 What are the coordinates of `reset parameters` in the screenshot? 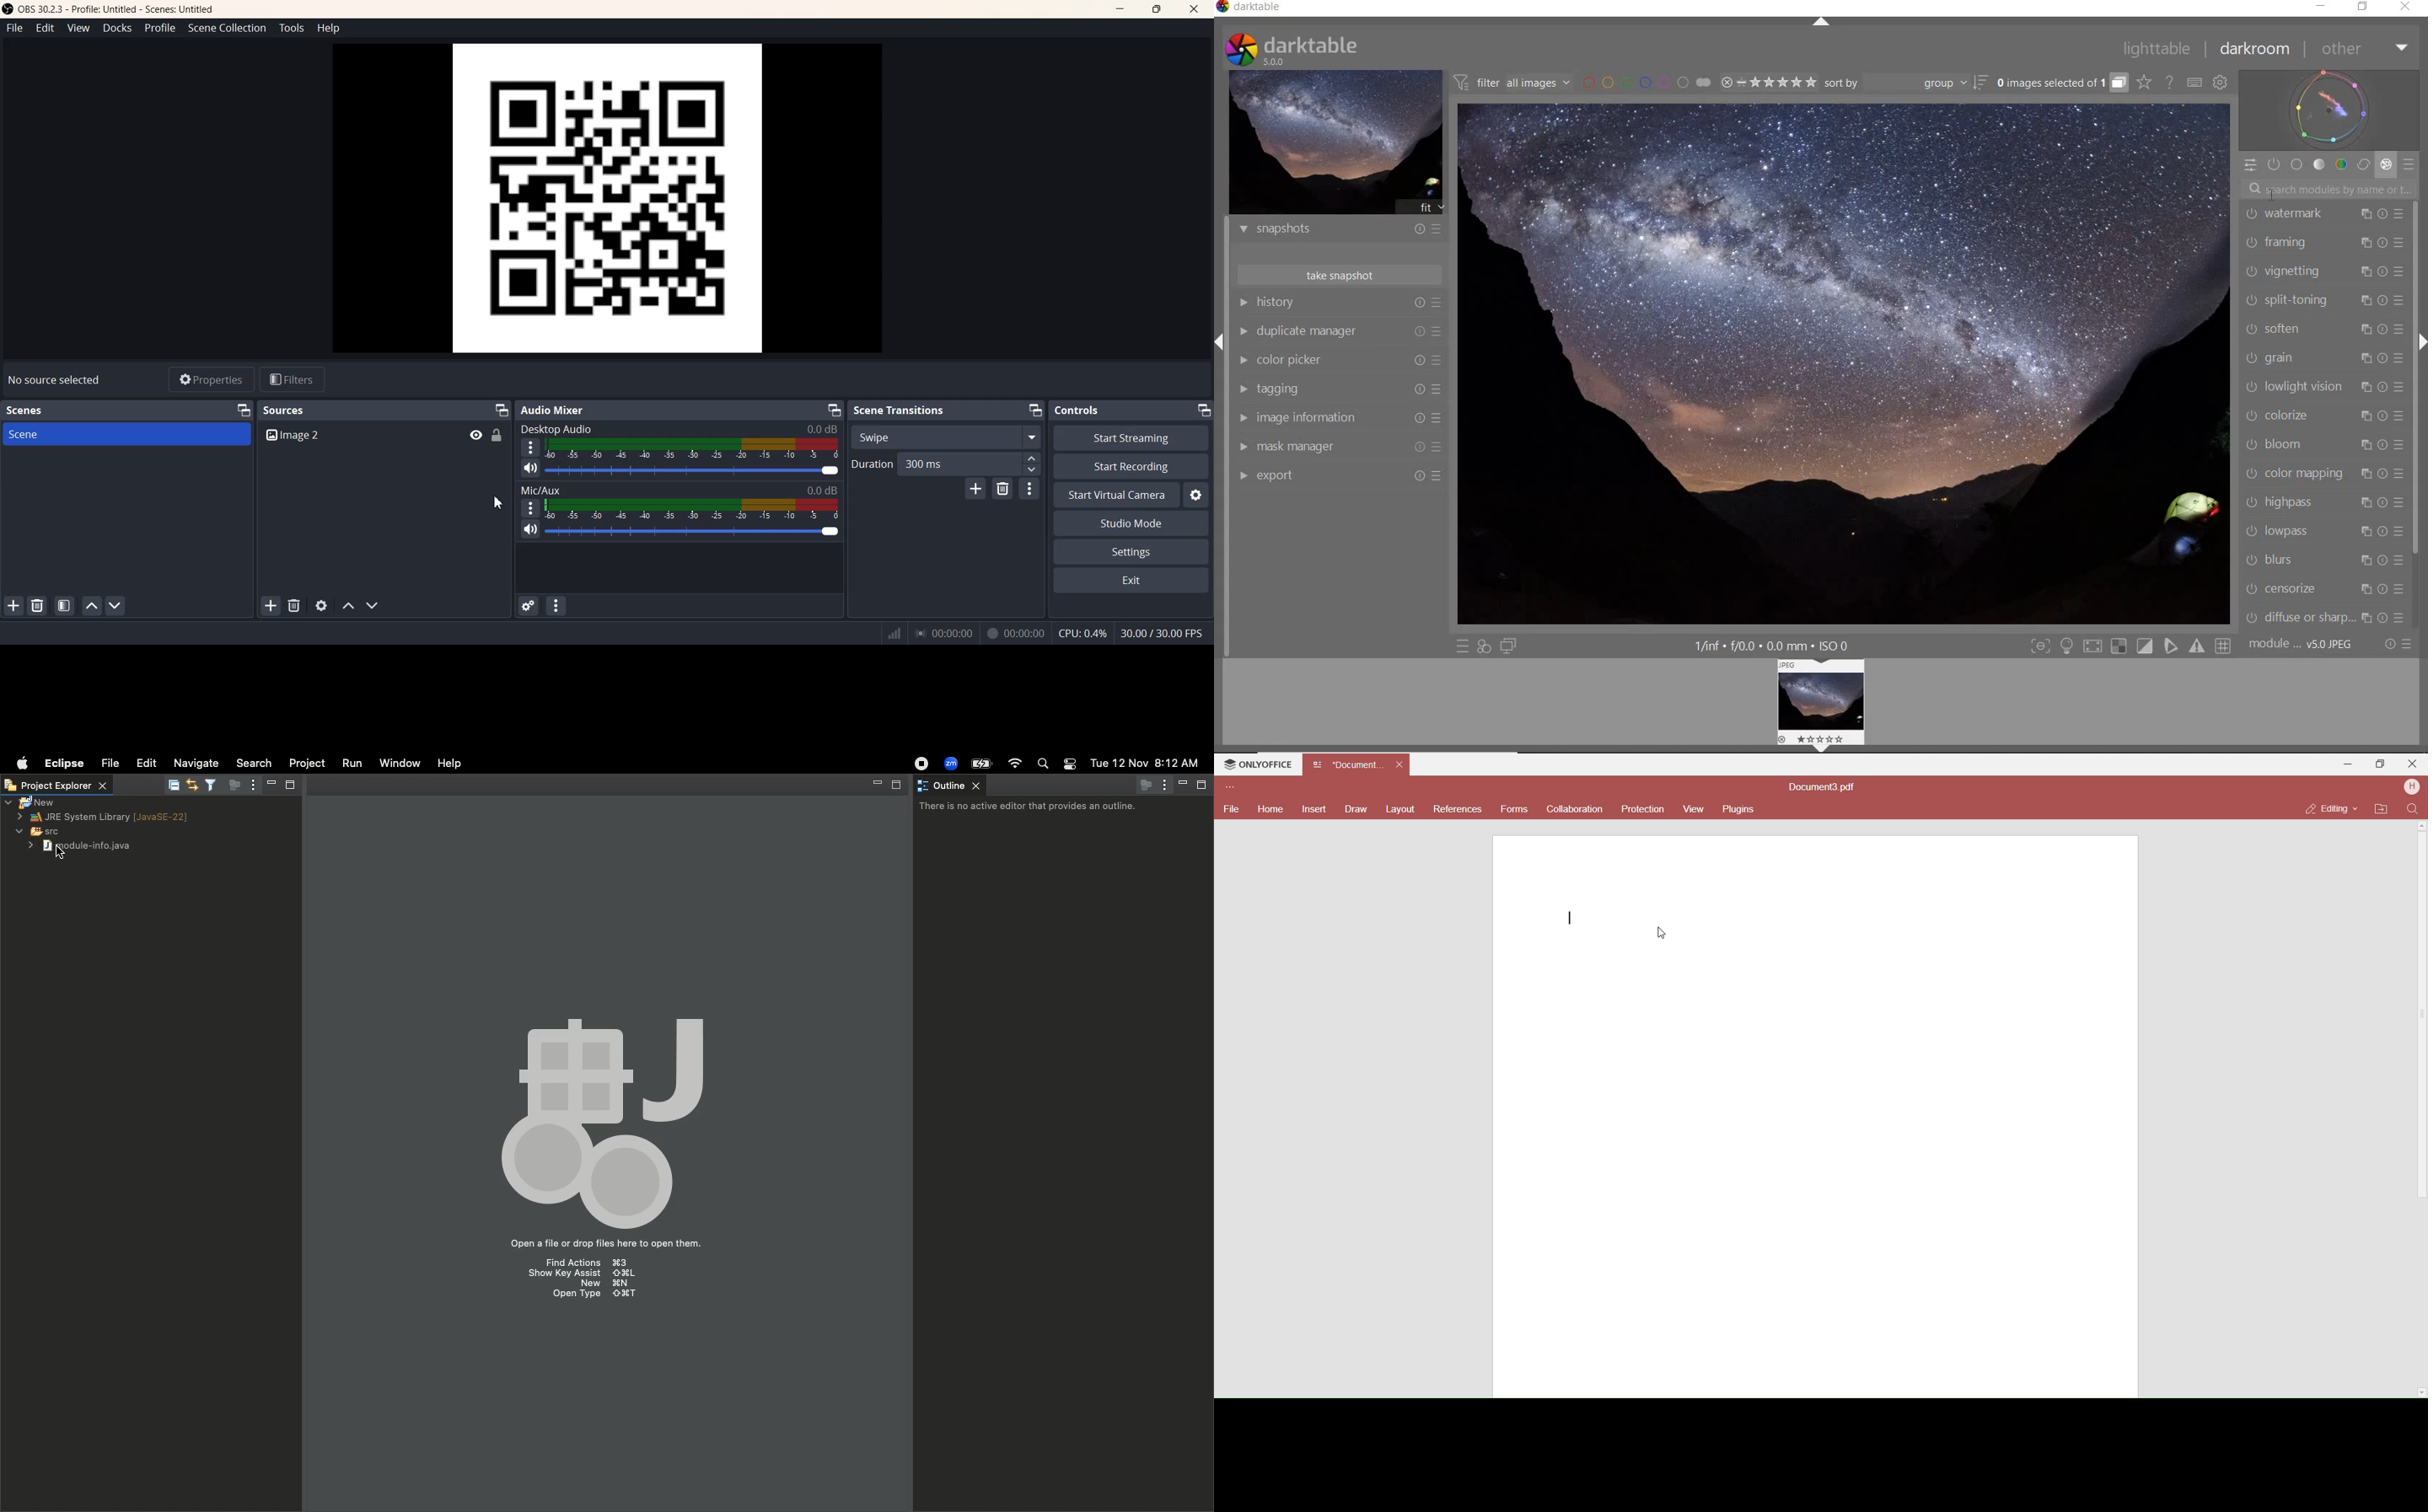 It's located at (2382, 476).